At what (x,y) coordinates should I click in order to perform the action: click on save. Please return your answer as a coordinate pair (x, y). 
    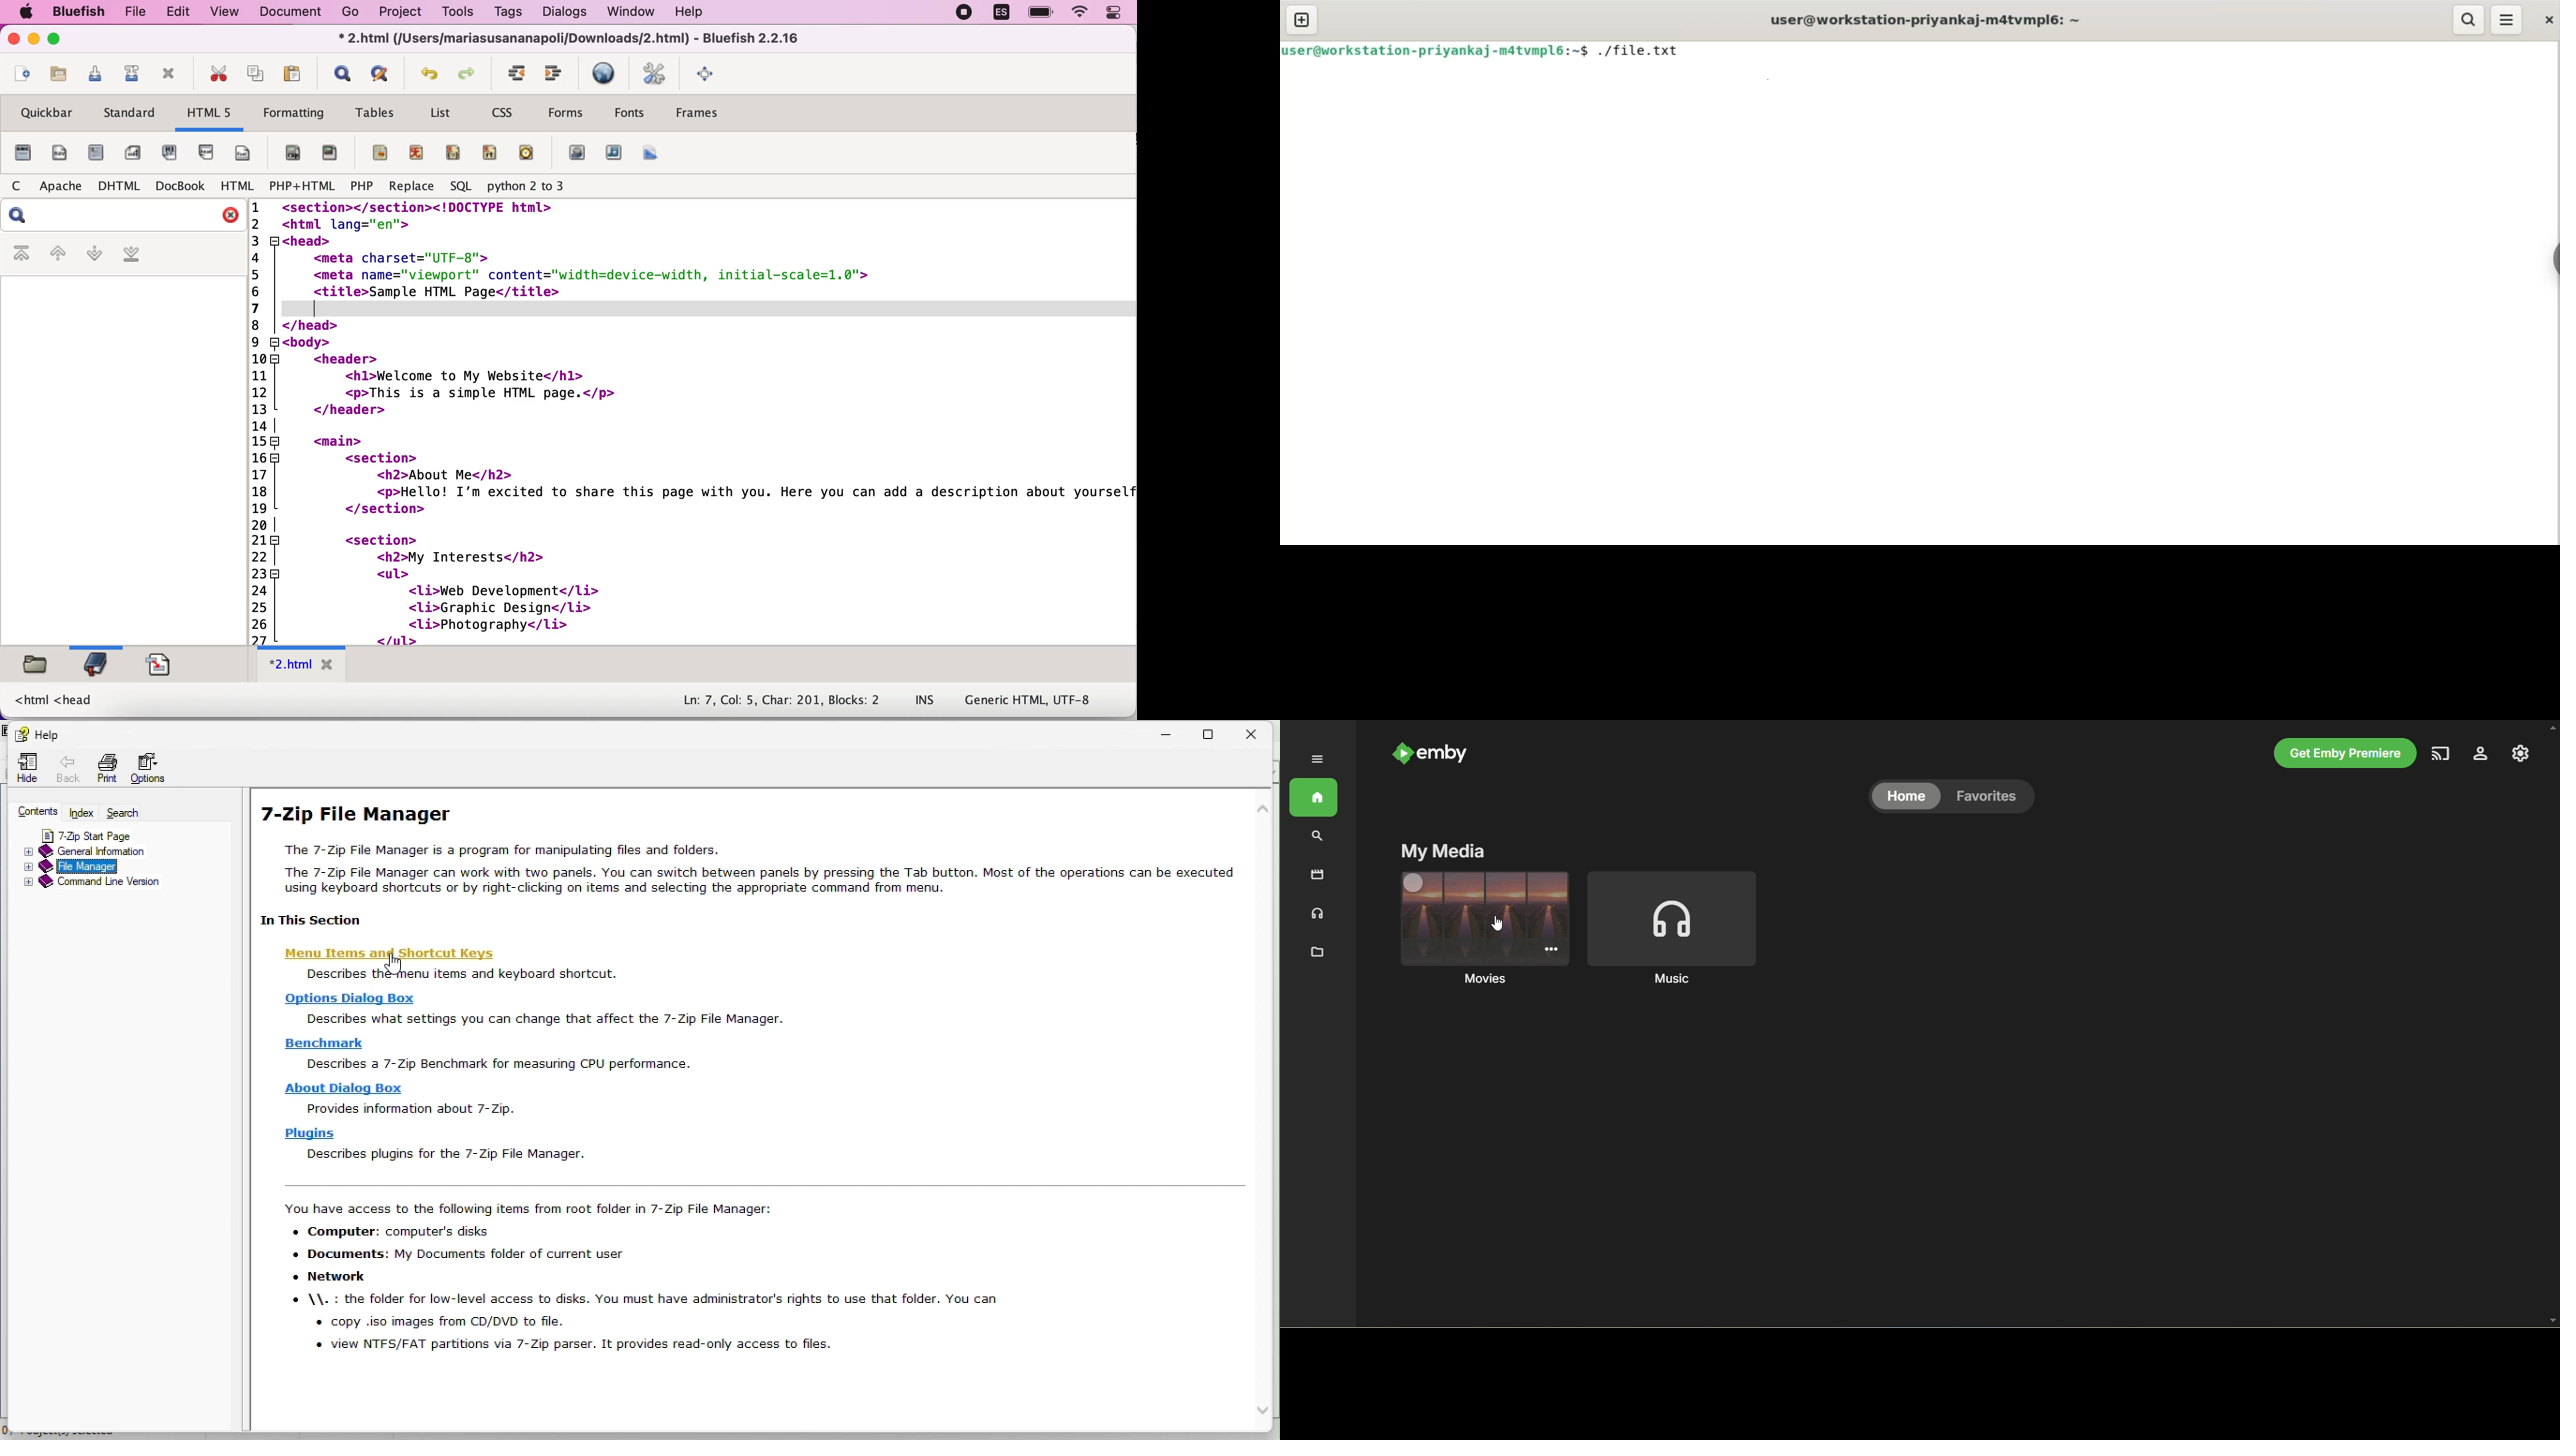
    Looking at the image, I should click on (95, 74).